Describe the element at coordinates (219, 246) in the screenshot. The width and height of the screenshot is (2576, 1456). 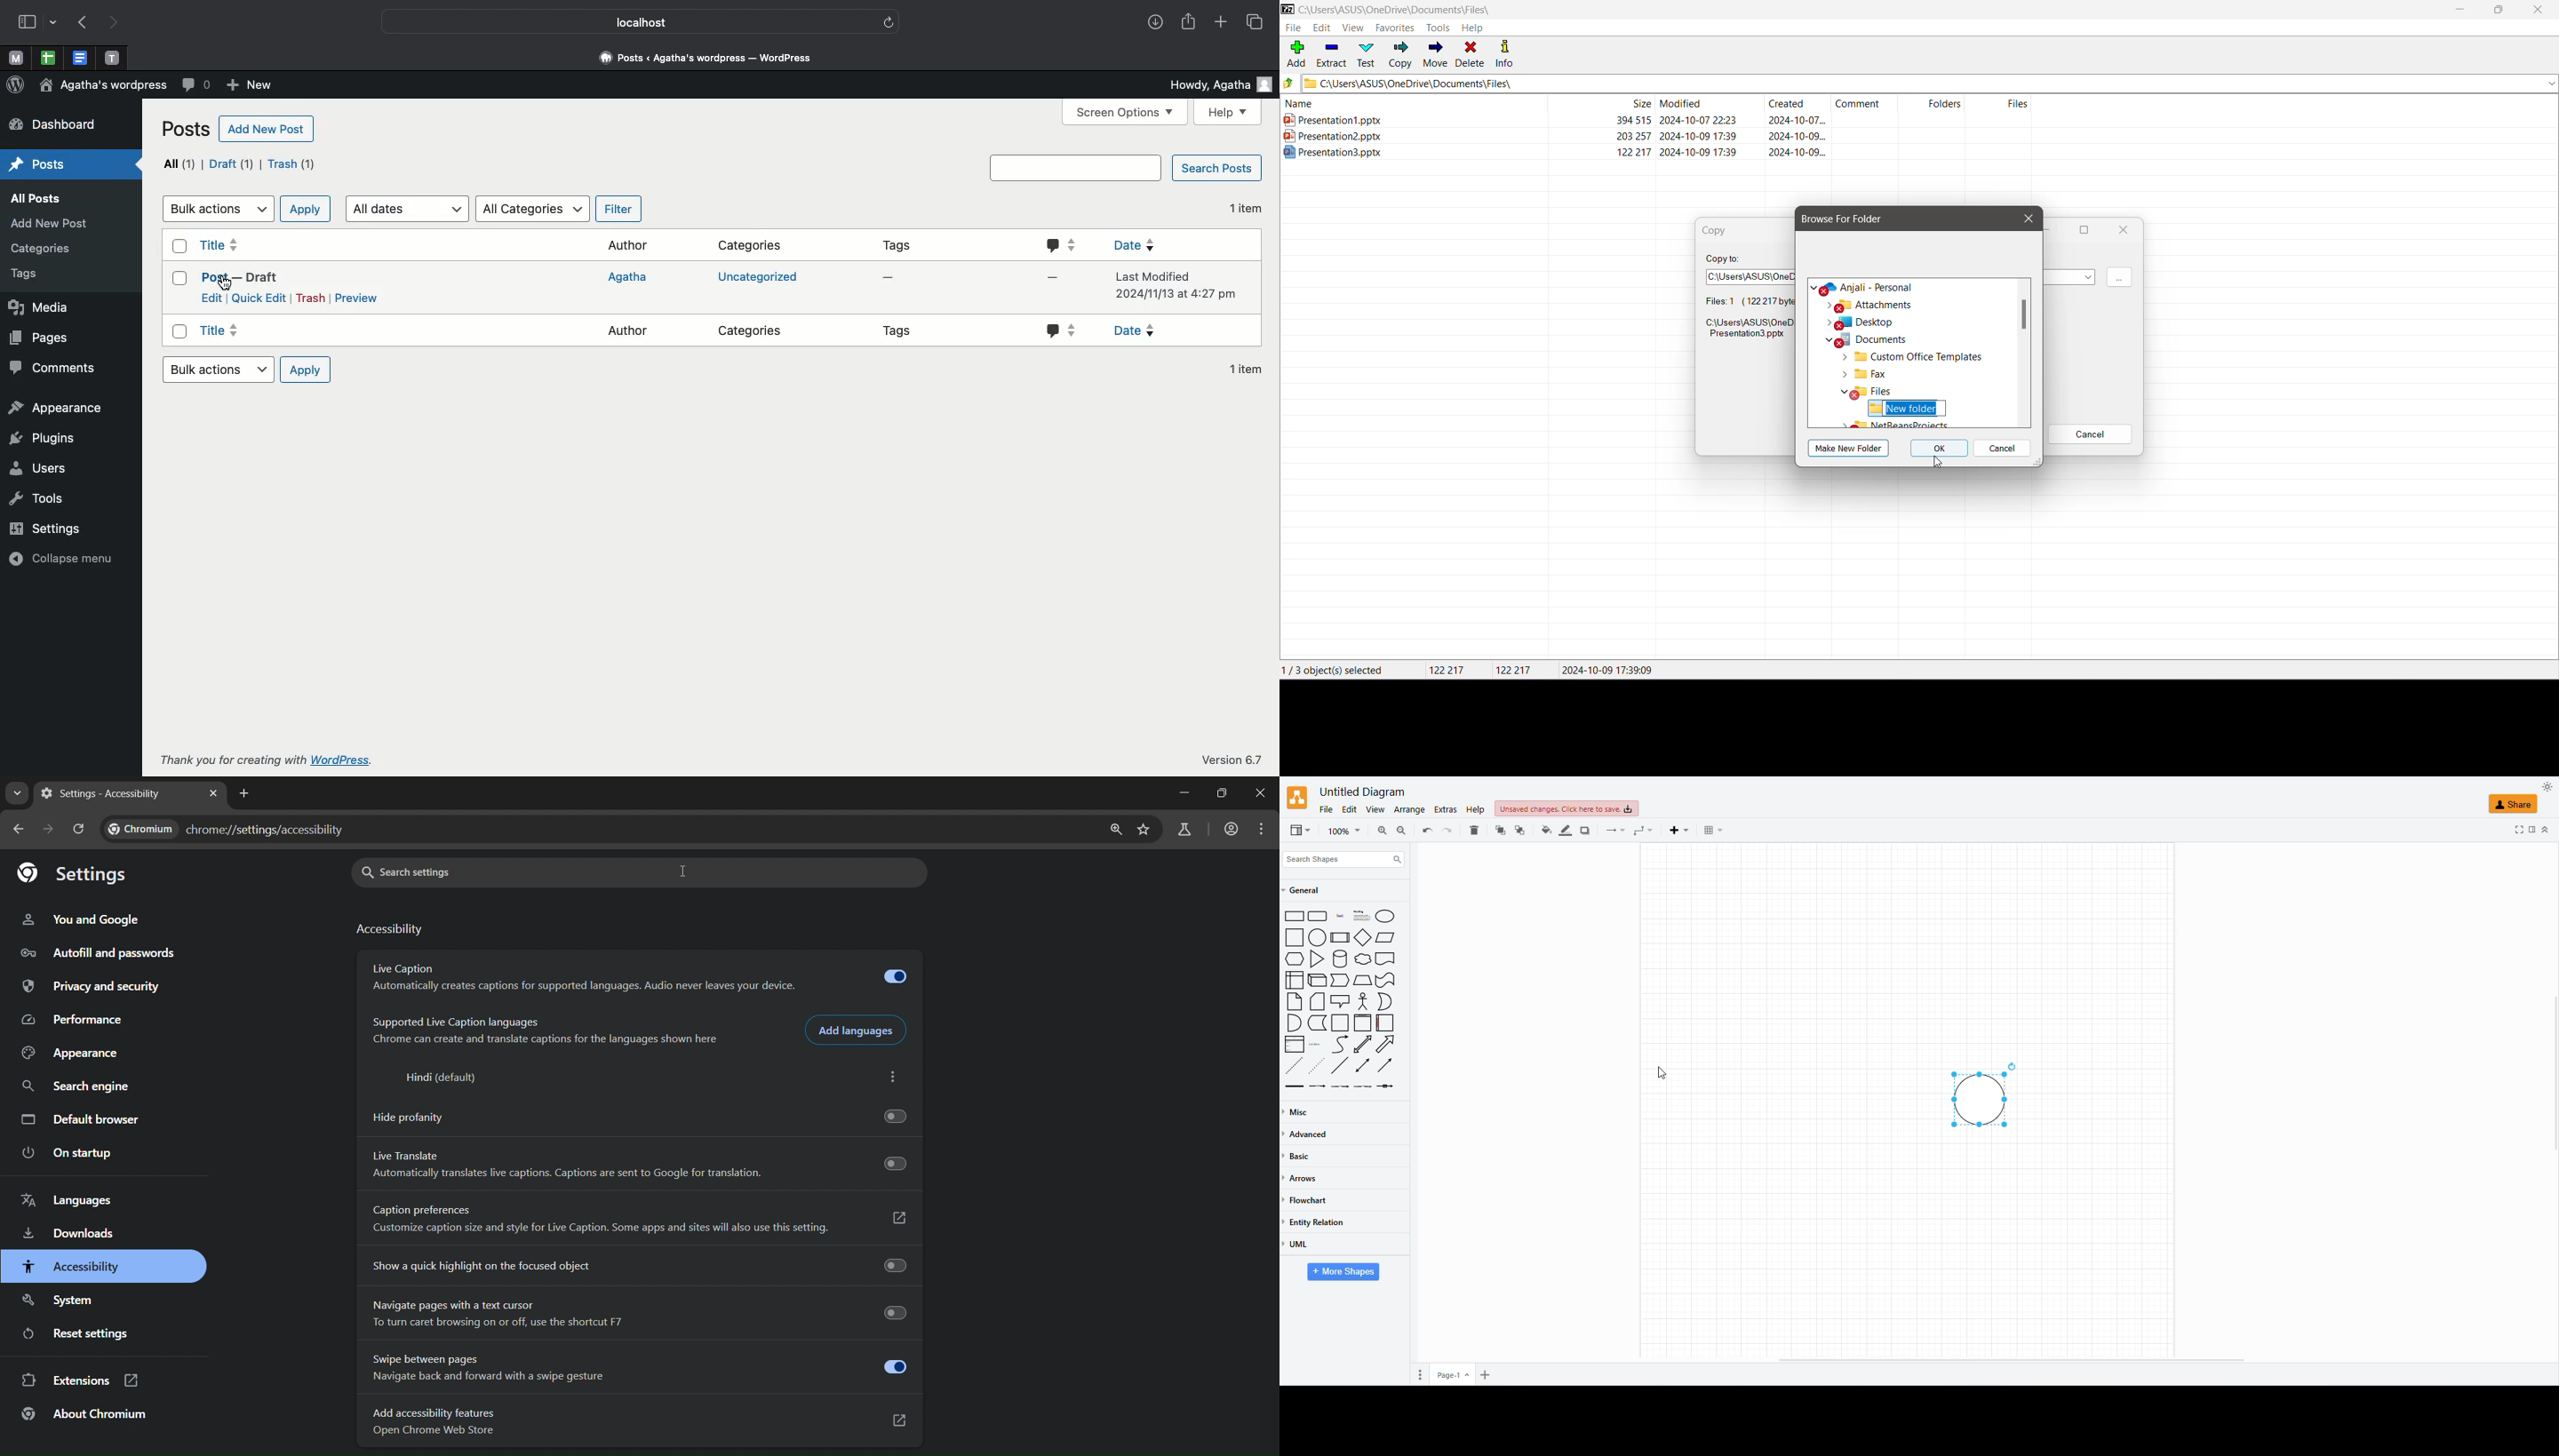
I see `Title` at that location.